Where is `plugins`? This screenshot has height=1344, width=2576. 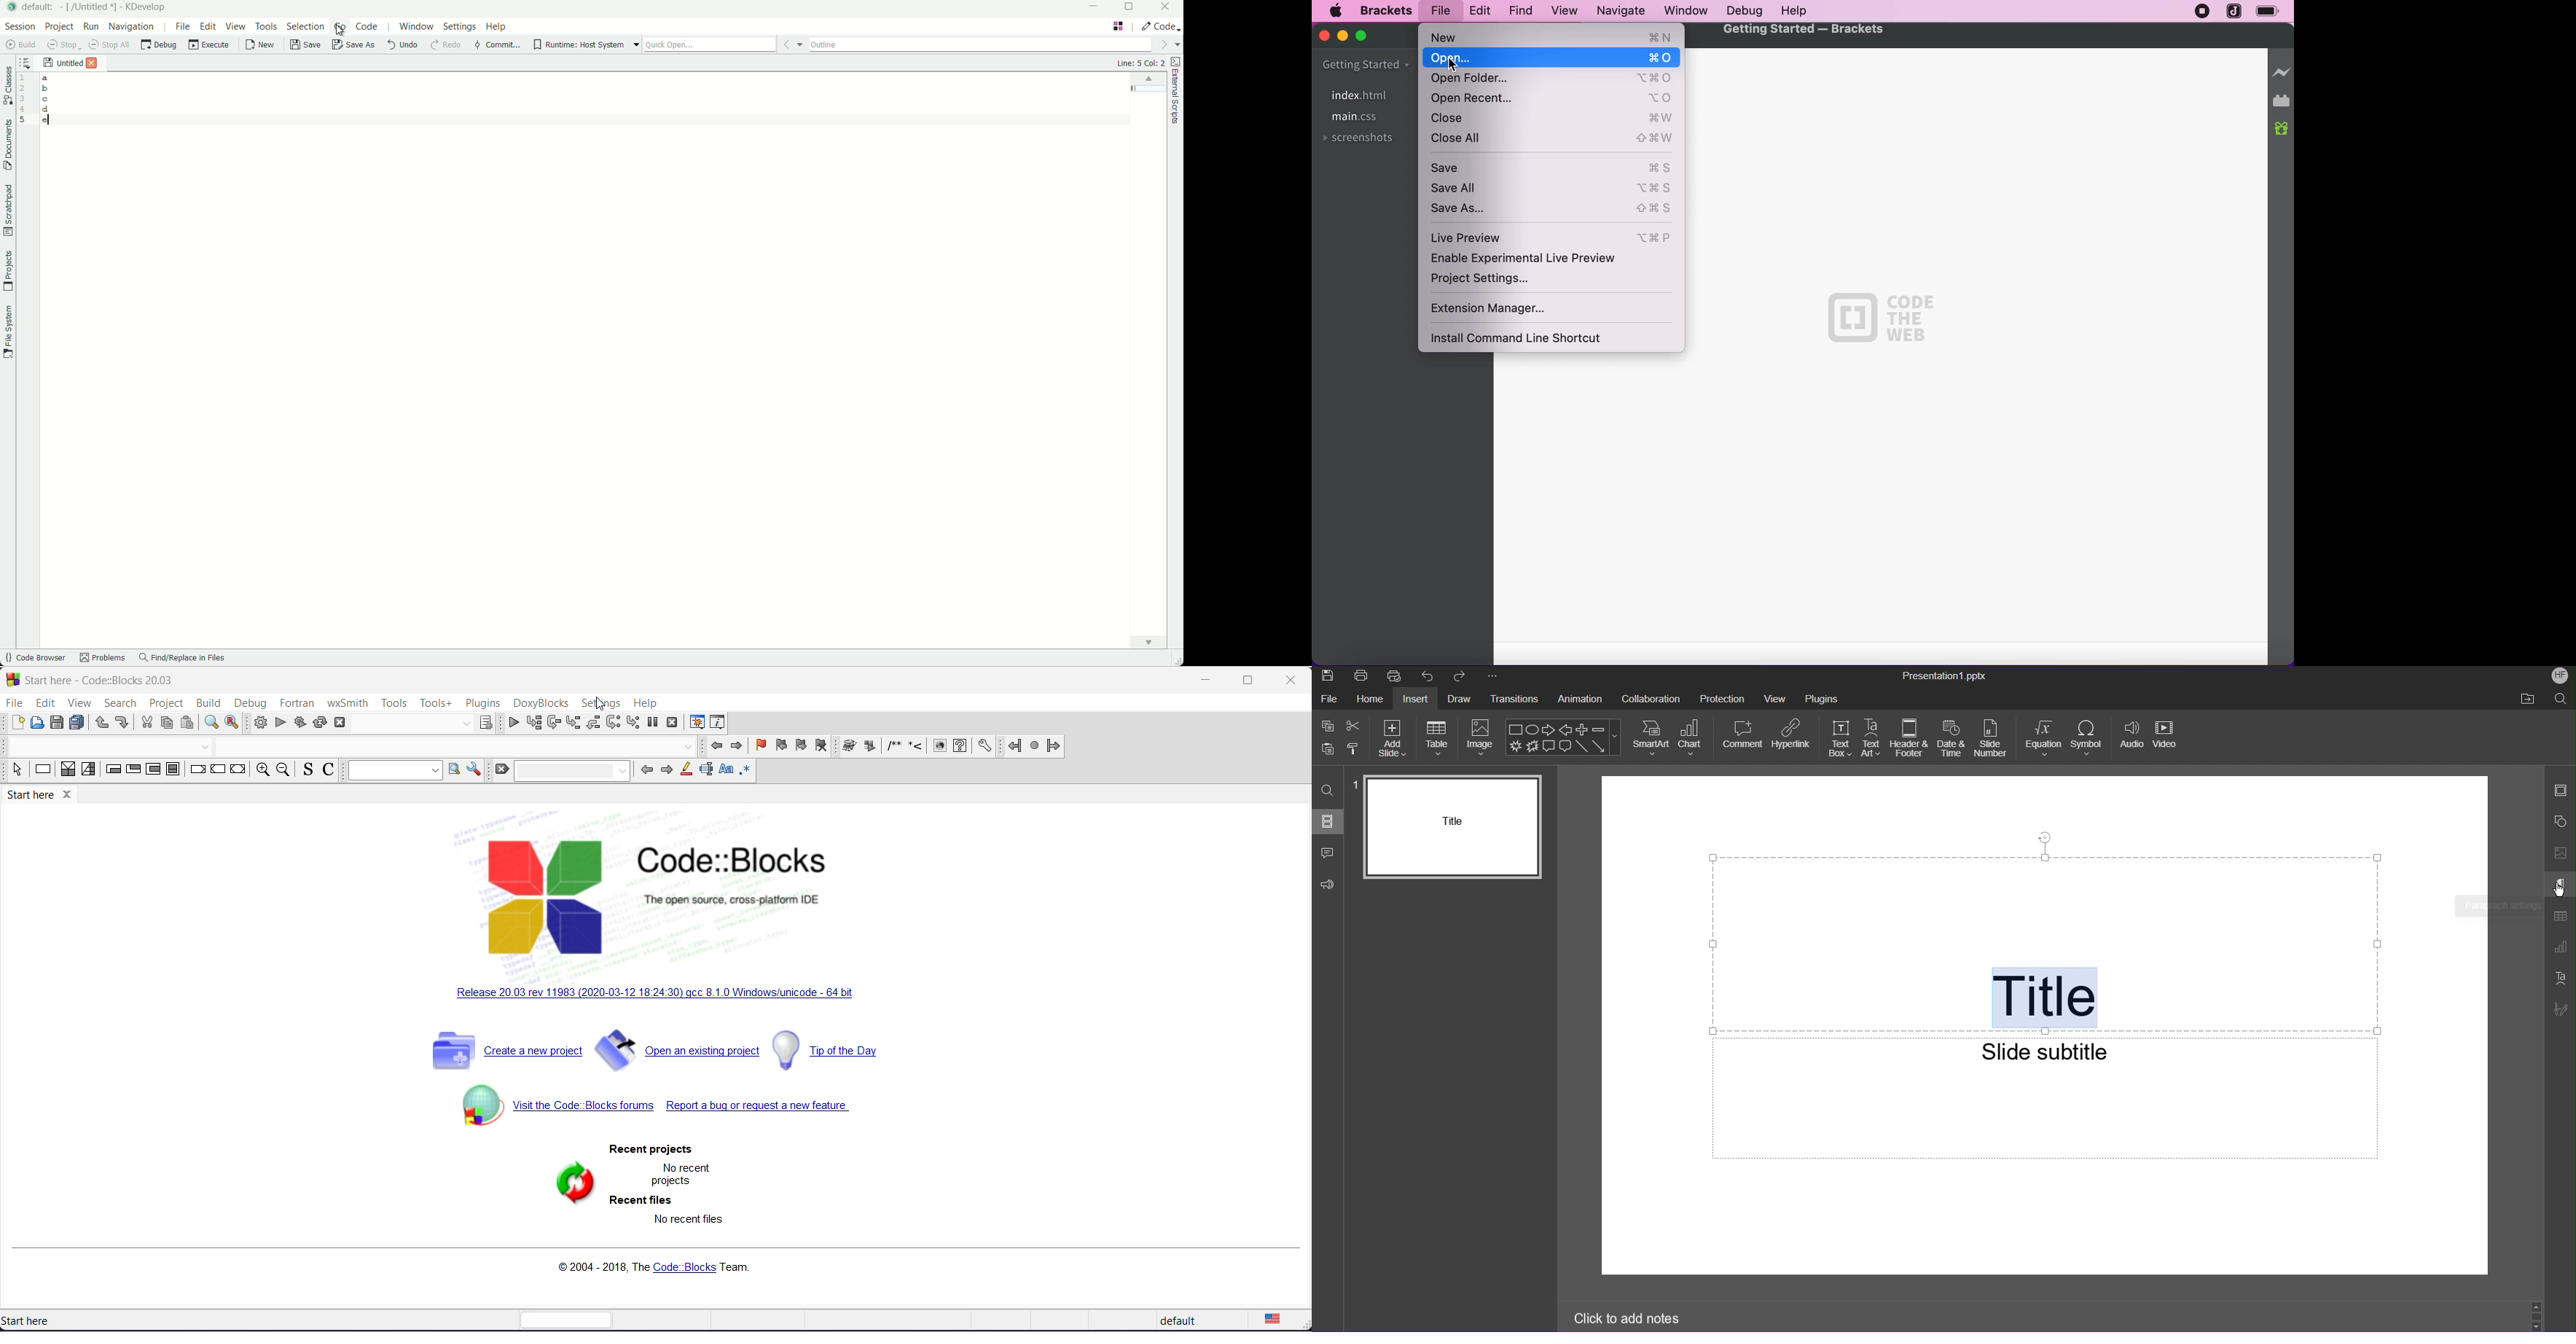
plugins is located at coordinates (483, 702).